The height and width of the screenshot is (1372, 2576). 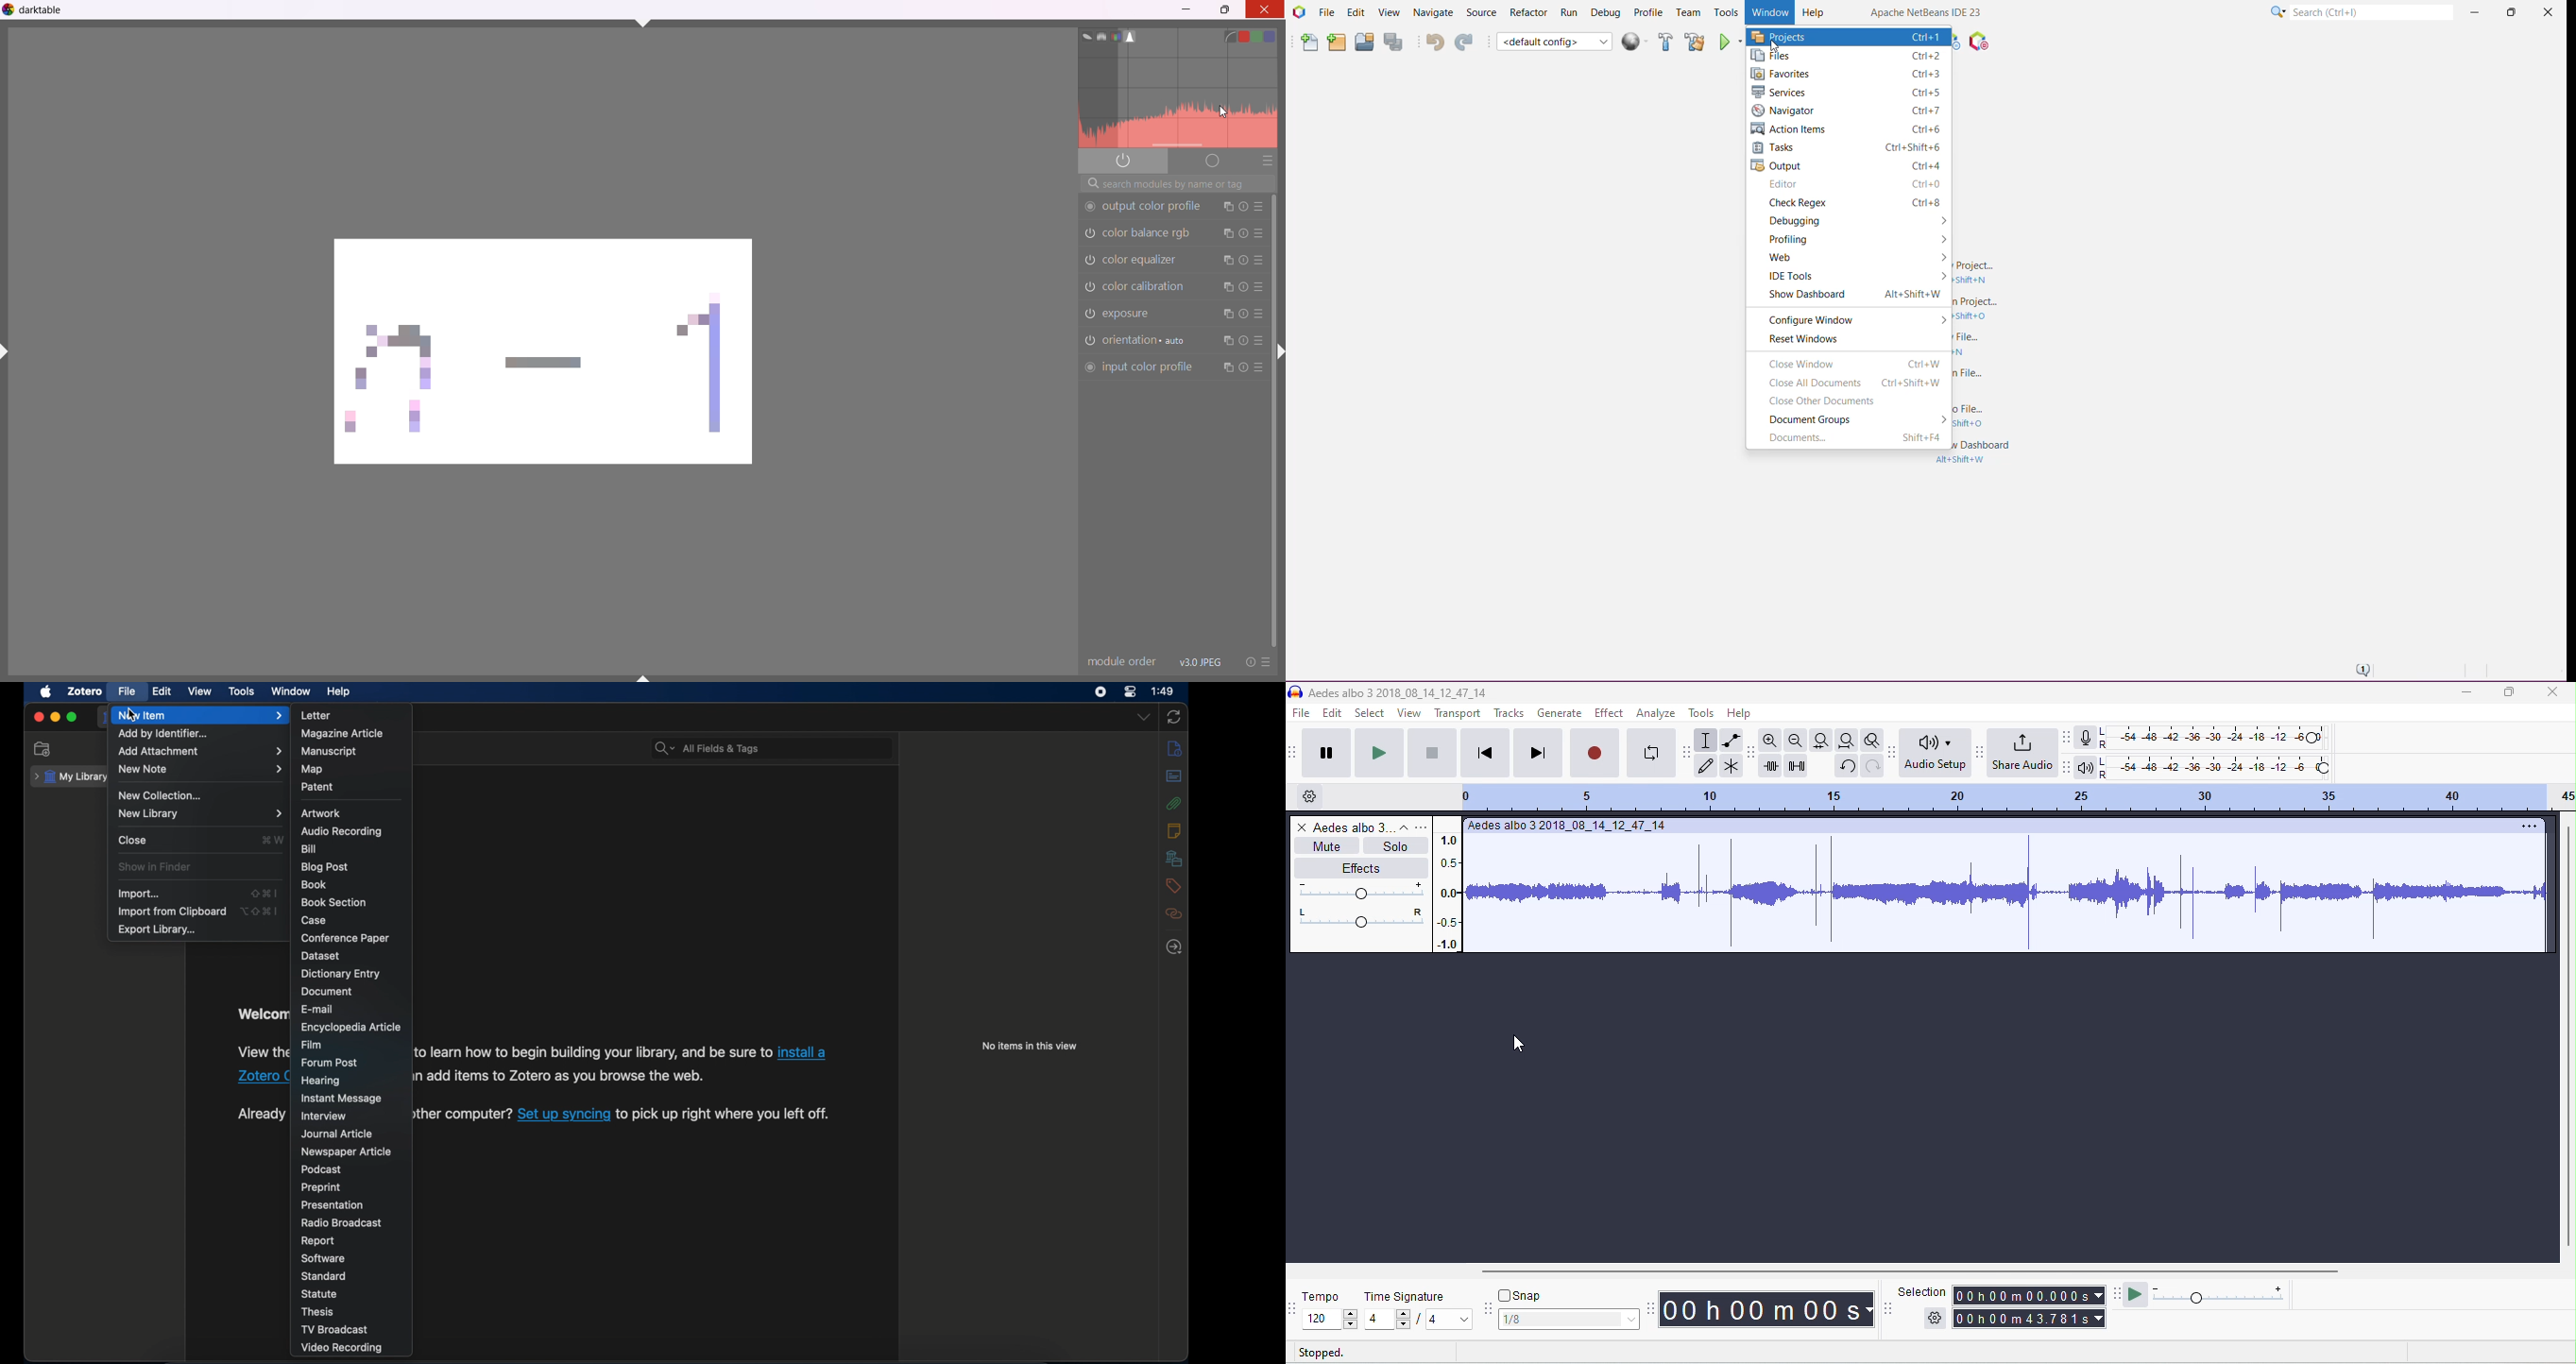 What do you see at coordinates (321, 1187) in the screenshot?
I see `preprint` at bounding box center [321, 1187].